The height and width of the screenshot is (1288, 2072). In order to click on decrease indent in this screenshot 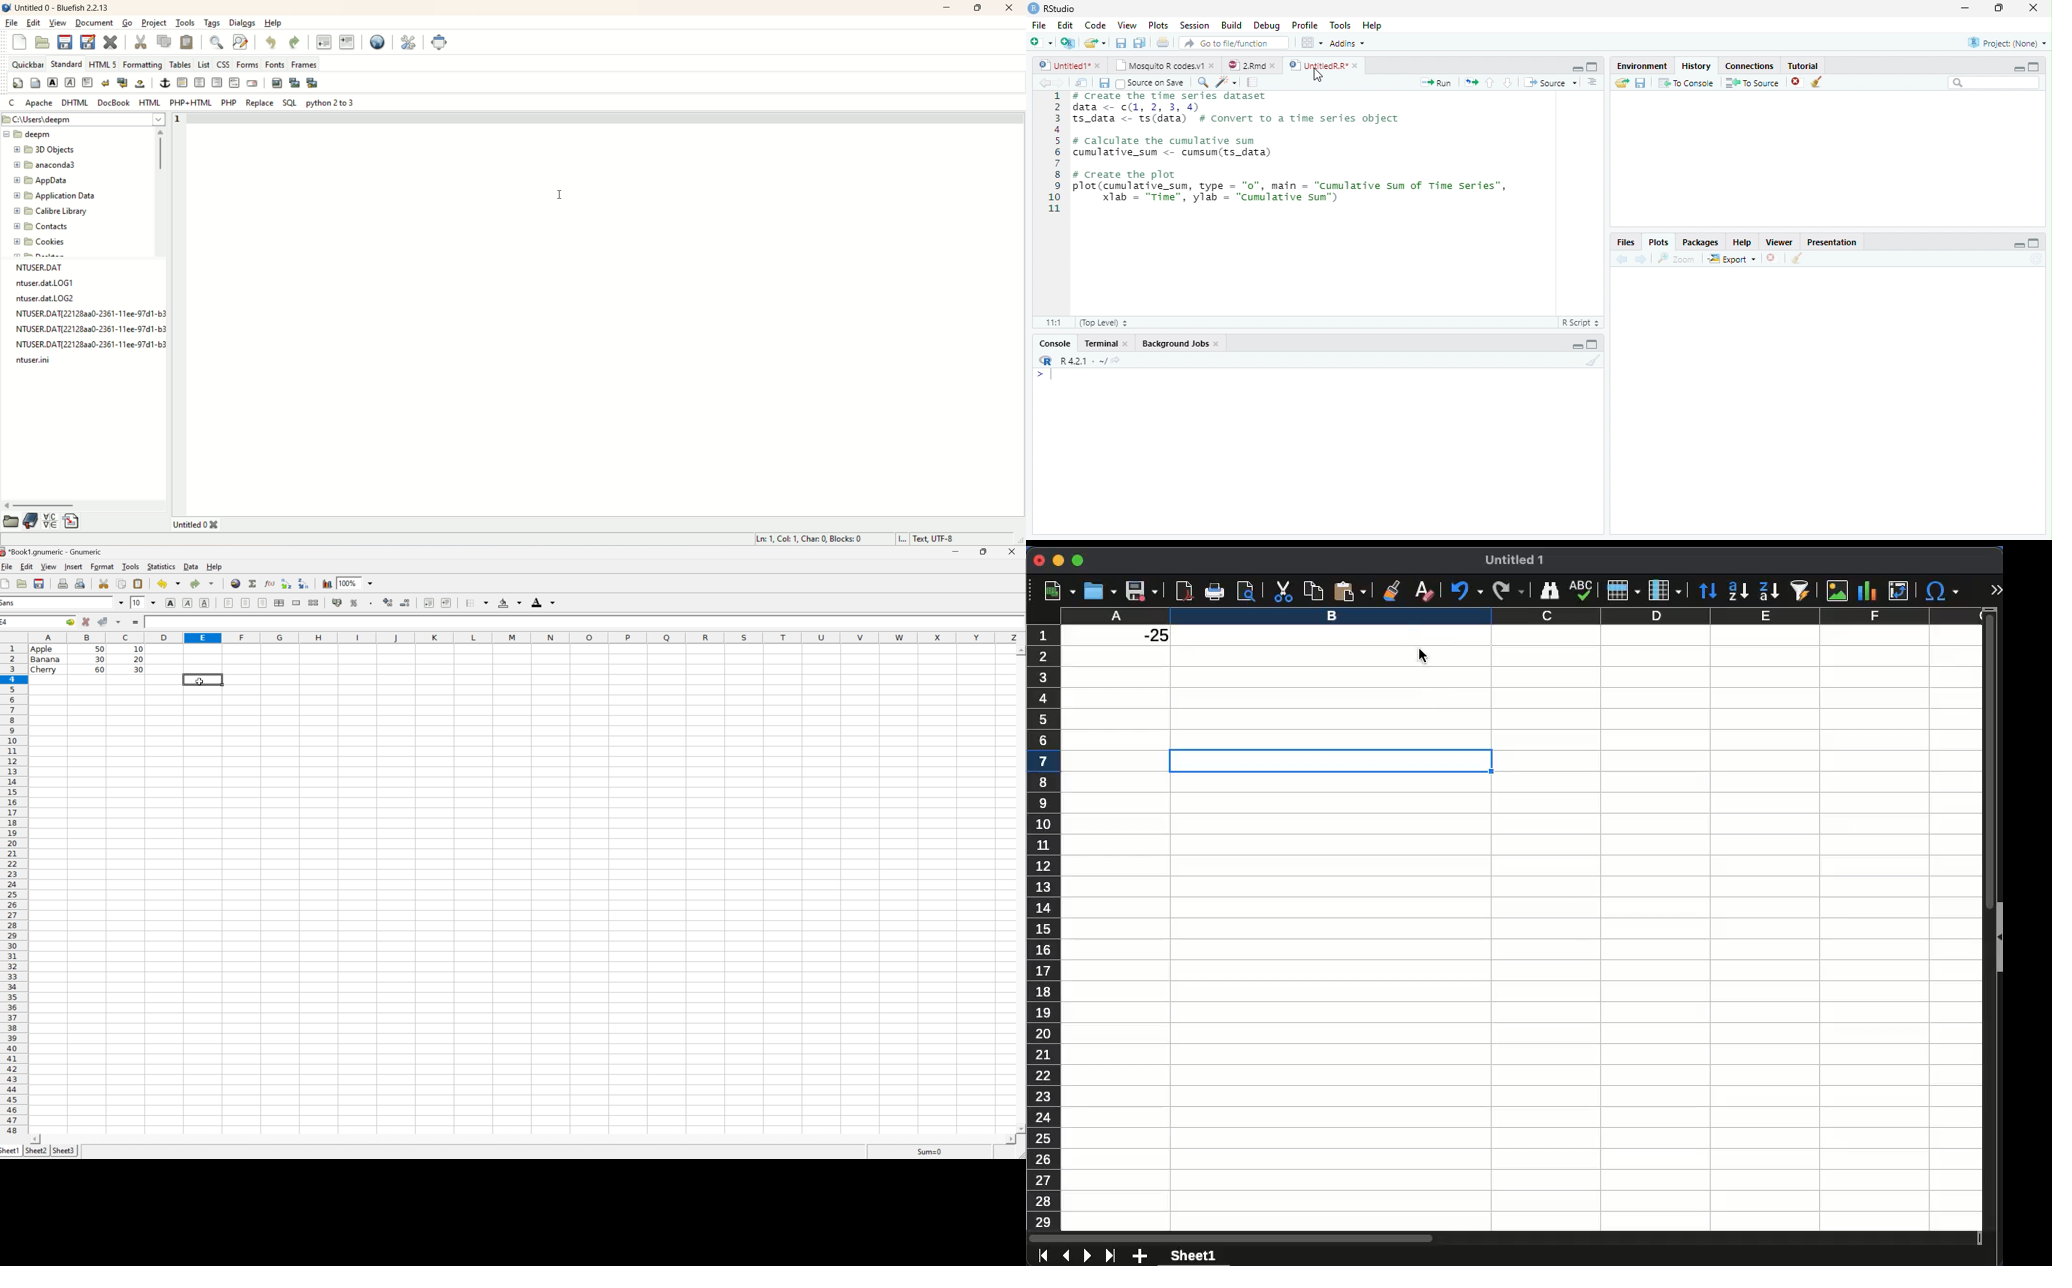, I will do `click(428, 603)`.